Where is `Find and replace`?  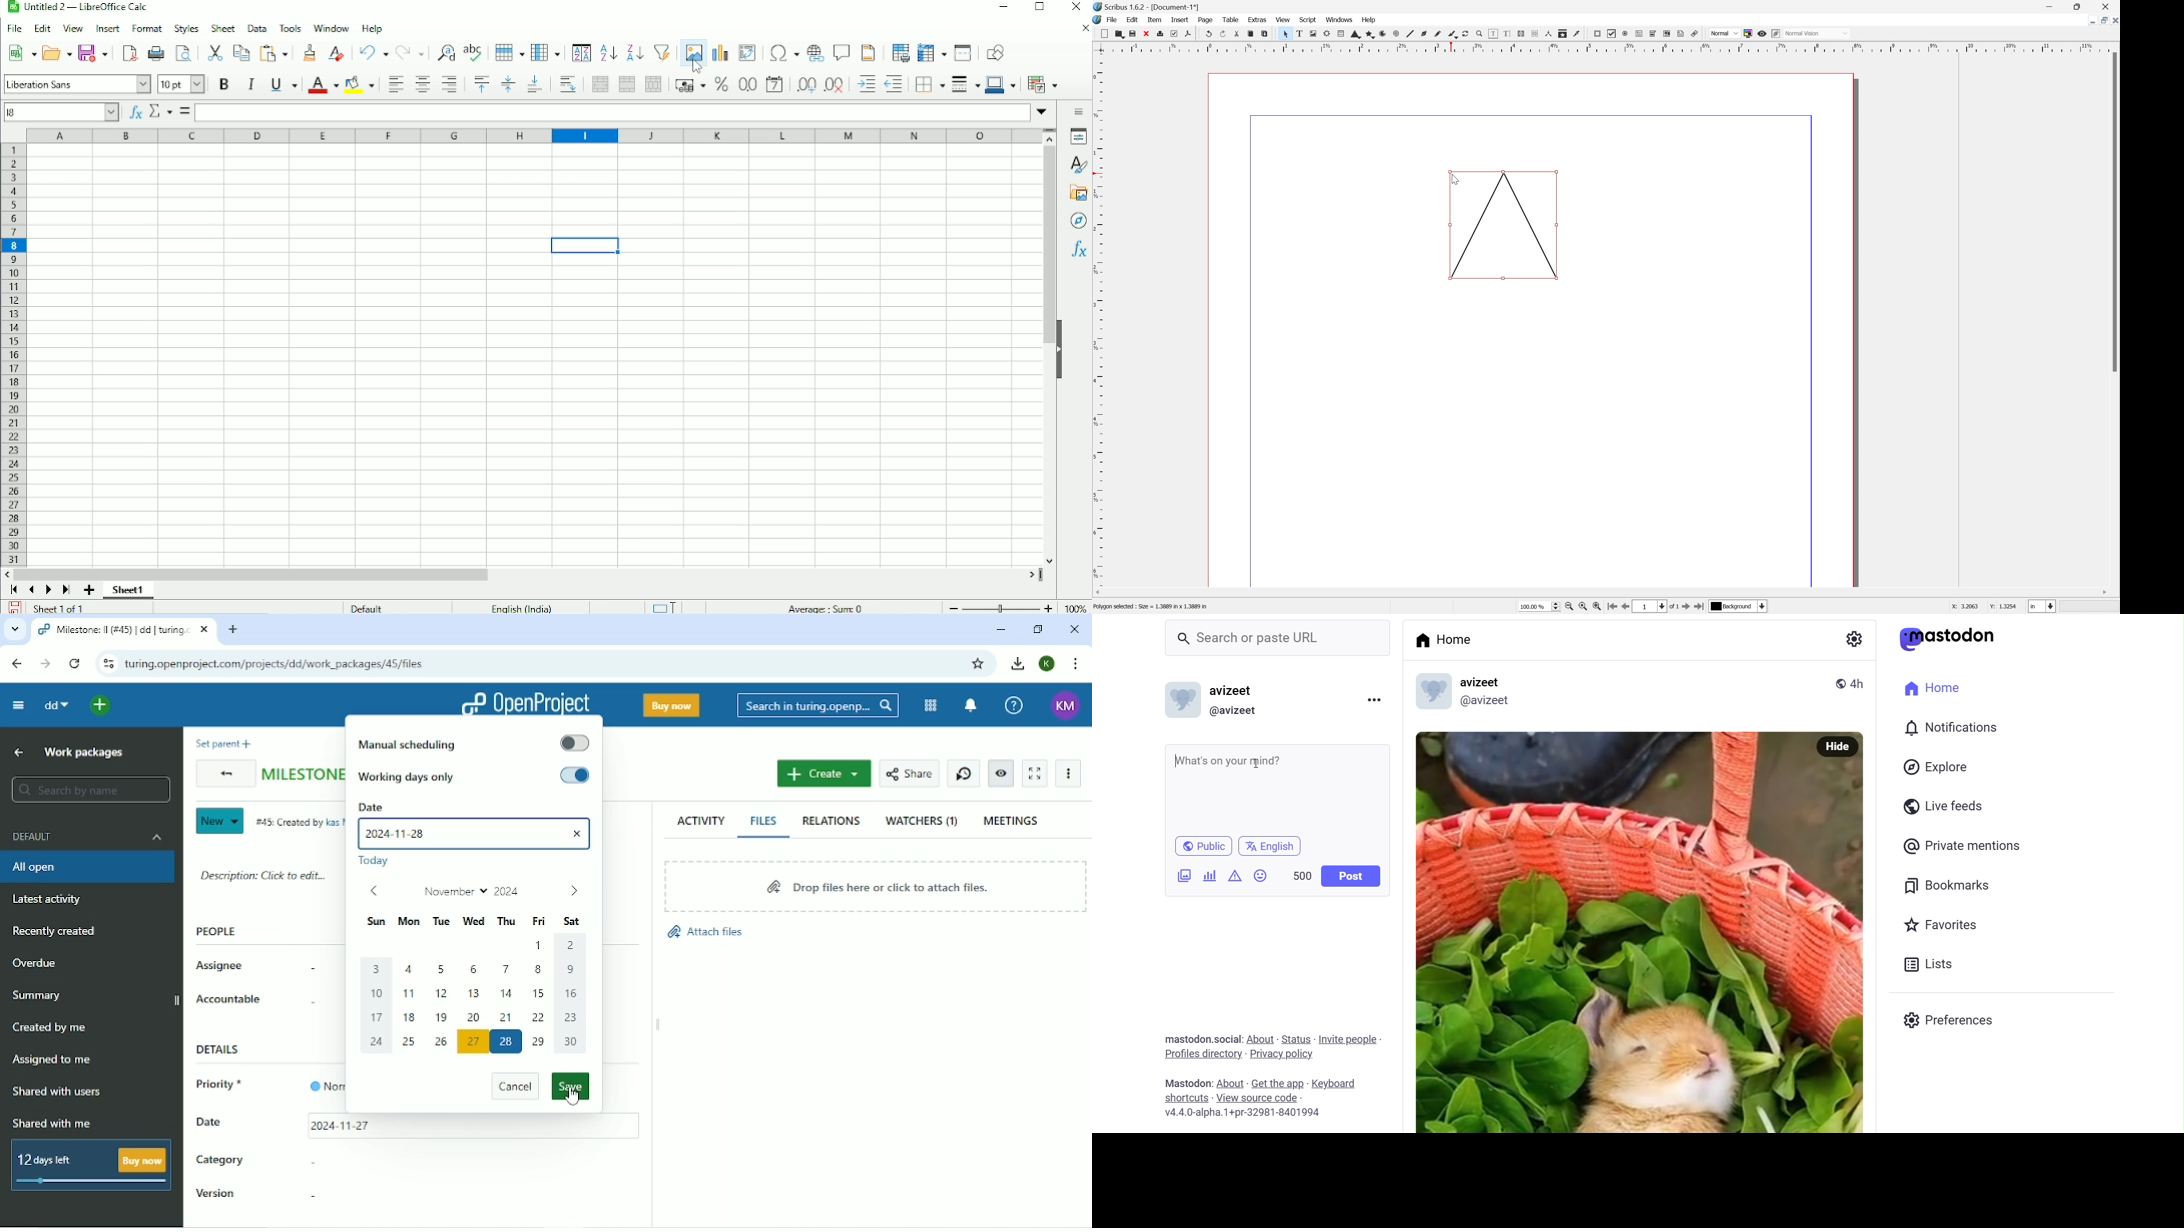 Find and replace is located at coordinates (445, 51).